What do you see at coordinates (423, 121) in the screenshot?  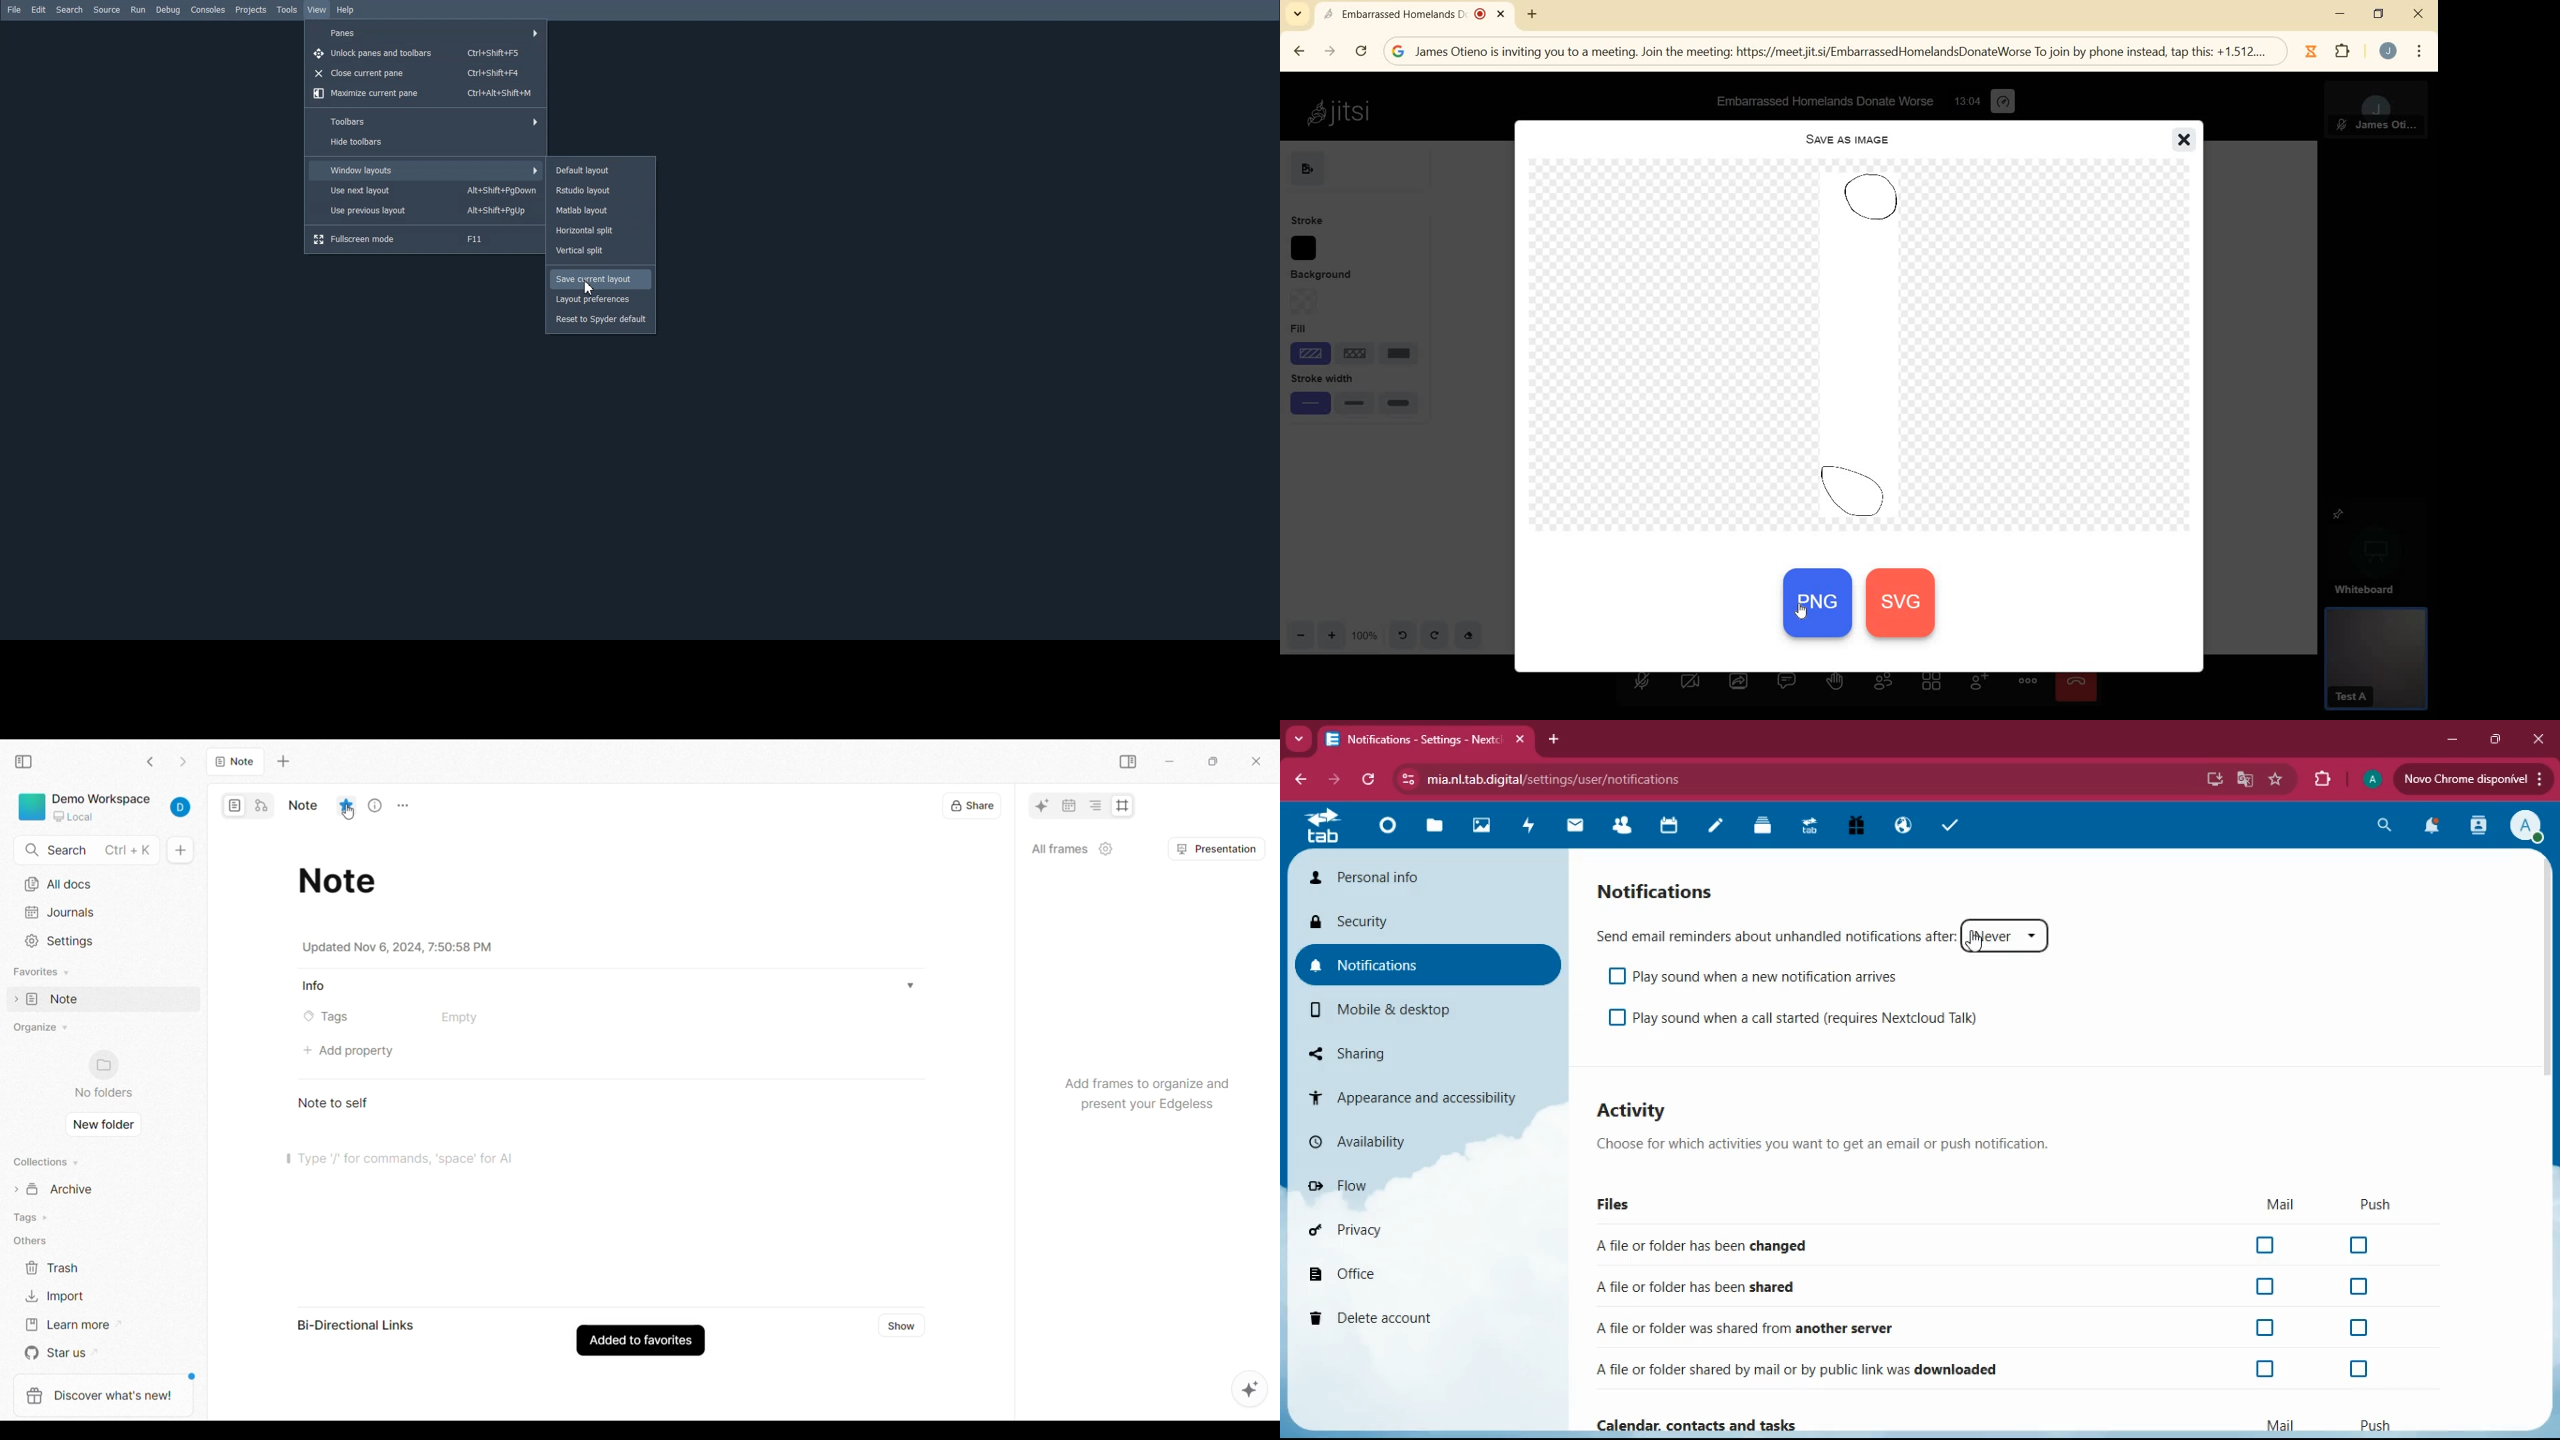 I see `Toolbars` at bounding box center [423, 121].